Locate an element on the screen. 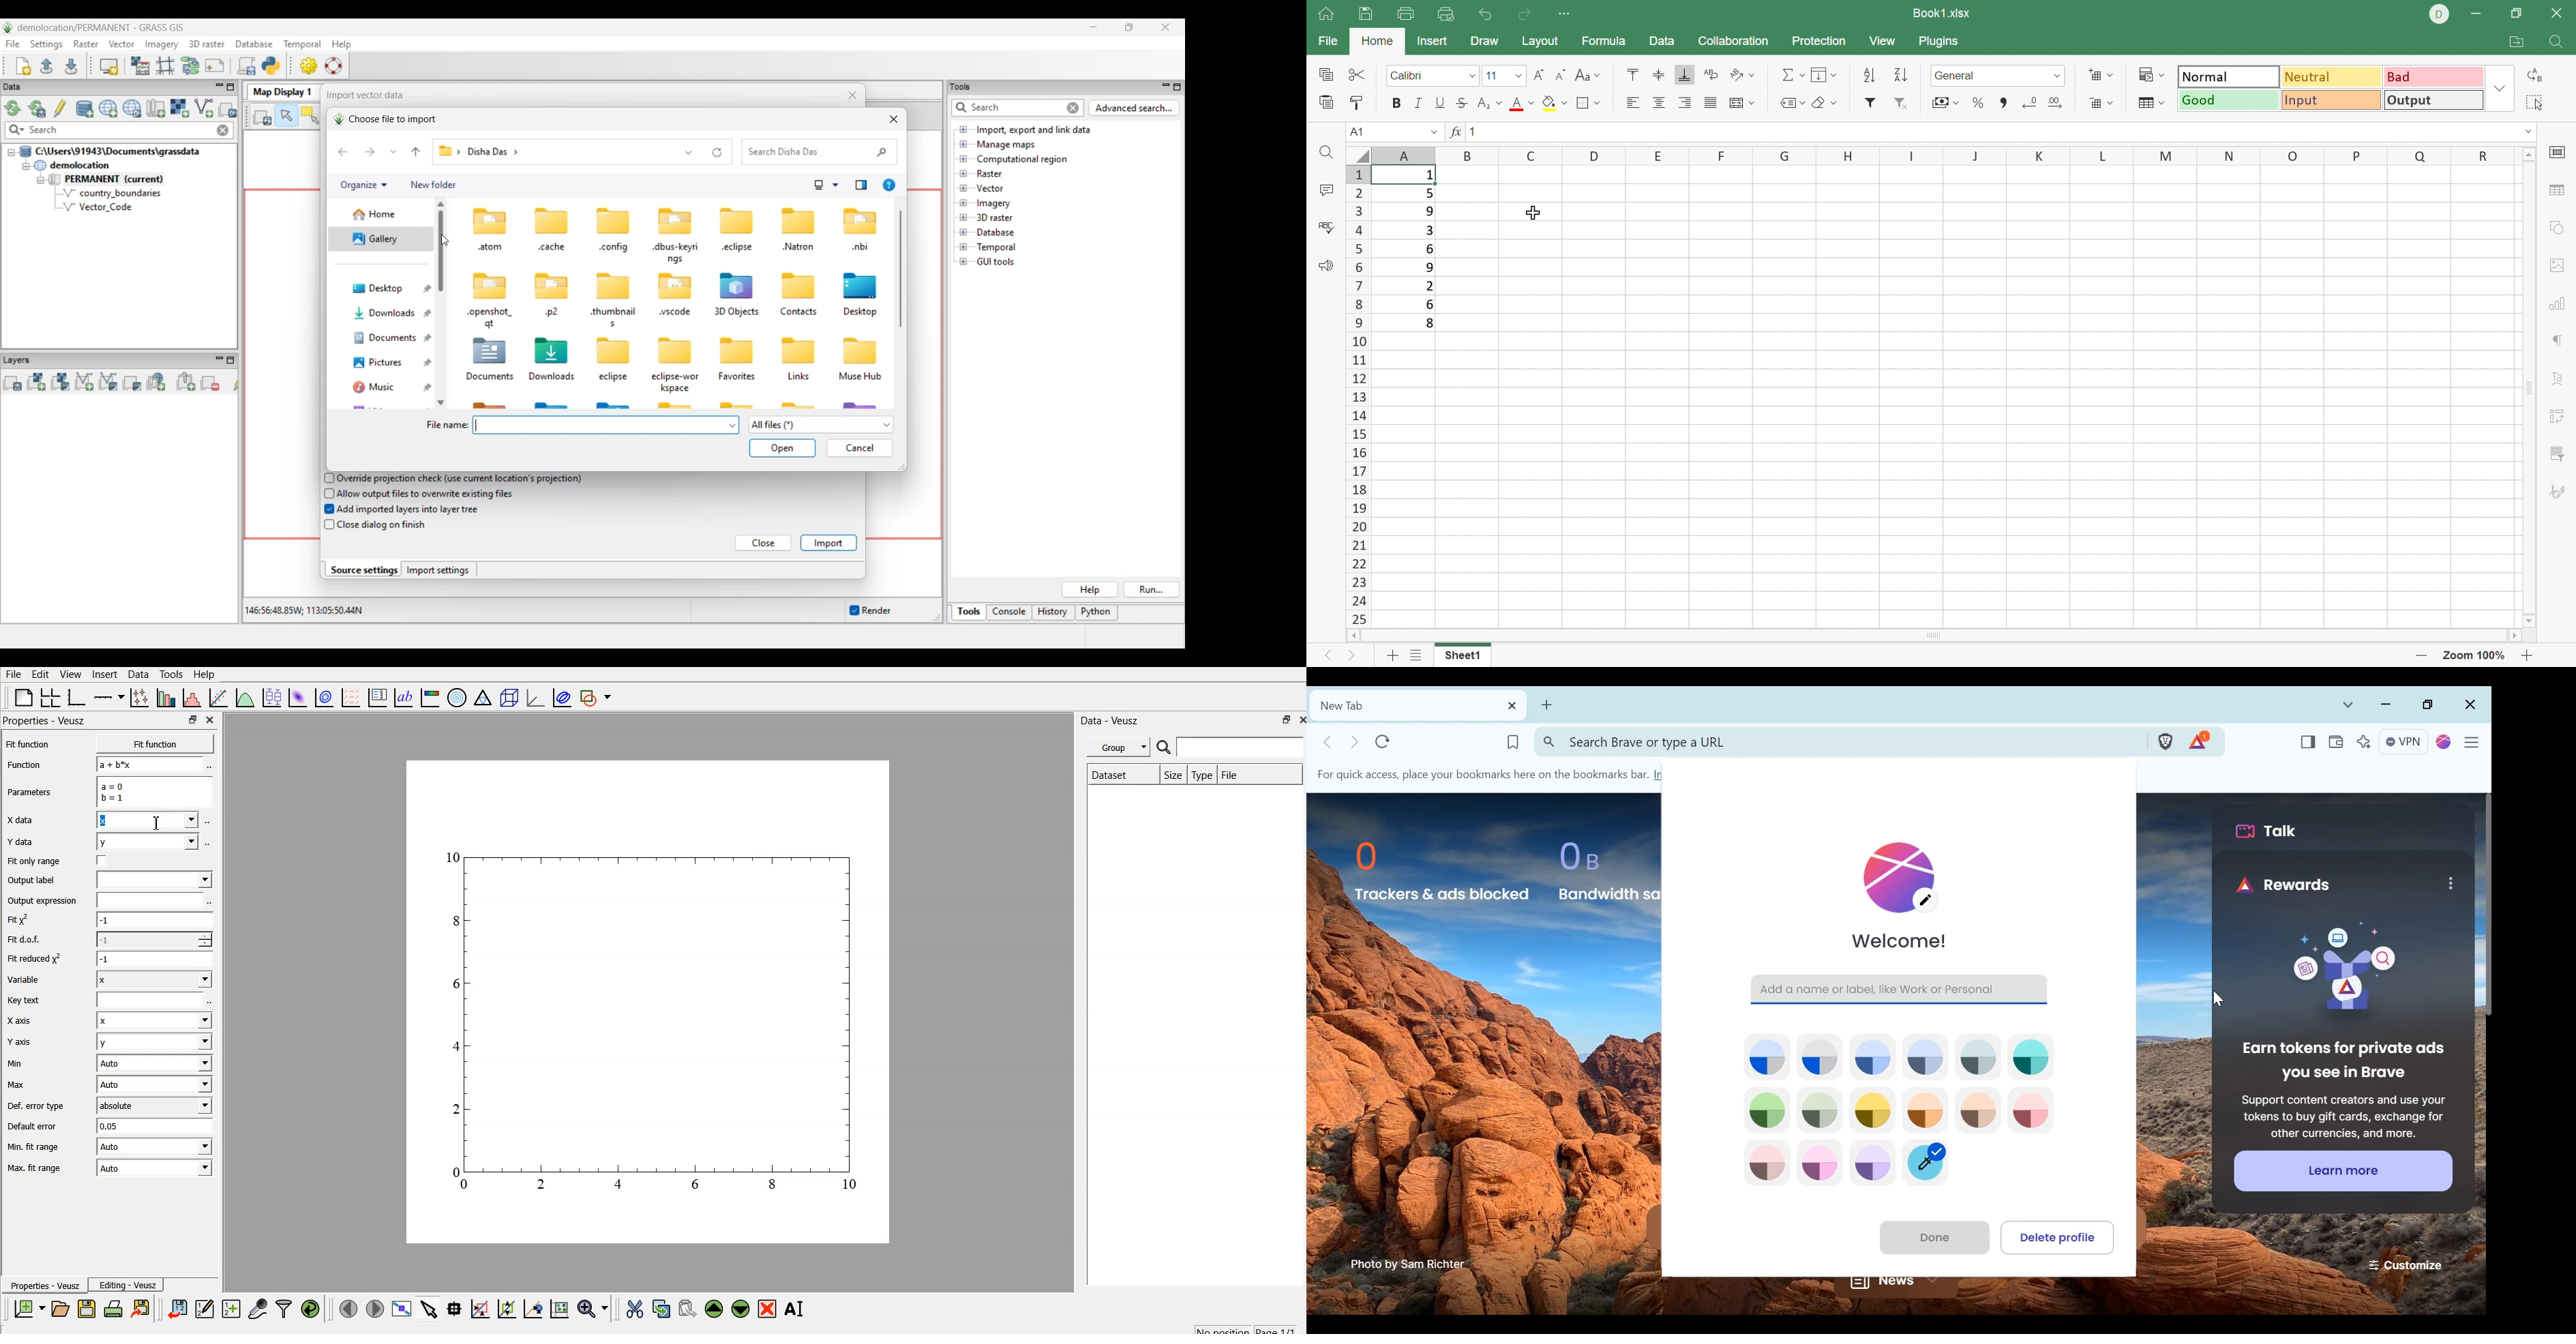 Image resolution: width=2576 pixels, height=1344 pixels. Data is located at coordinates (1662, 38).